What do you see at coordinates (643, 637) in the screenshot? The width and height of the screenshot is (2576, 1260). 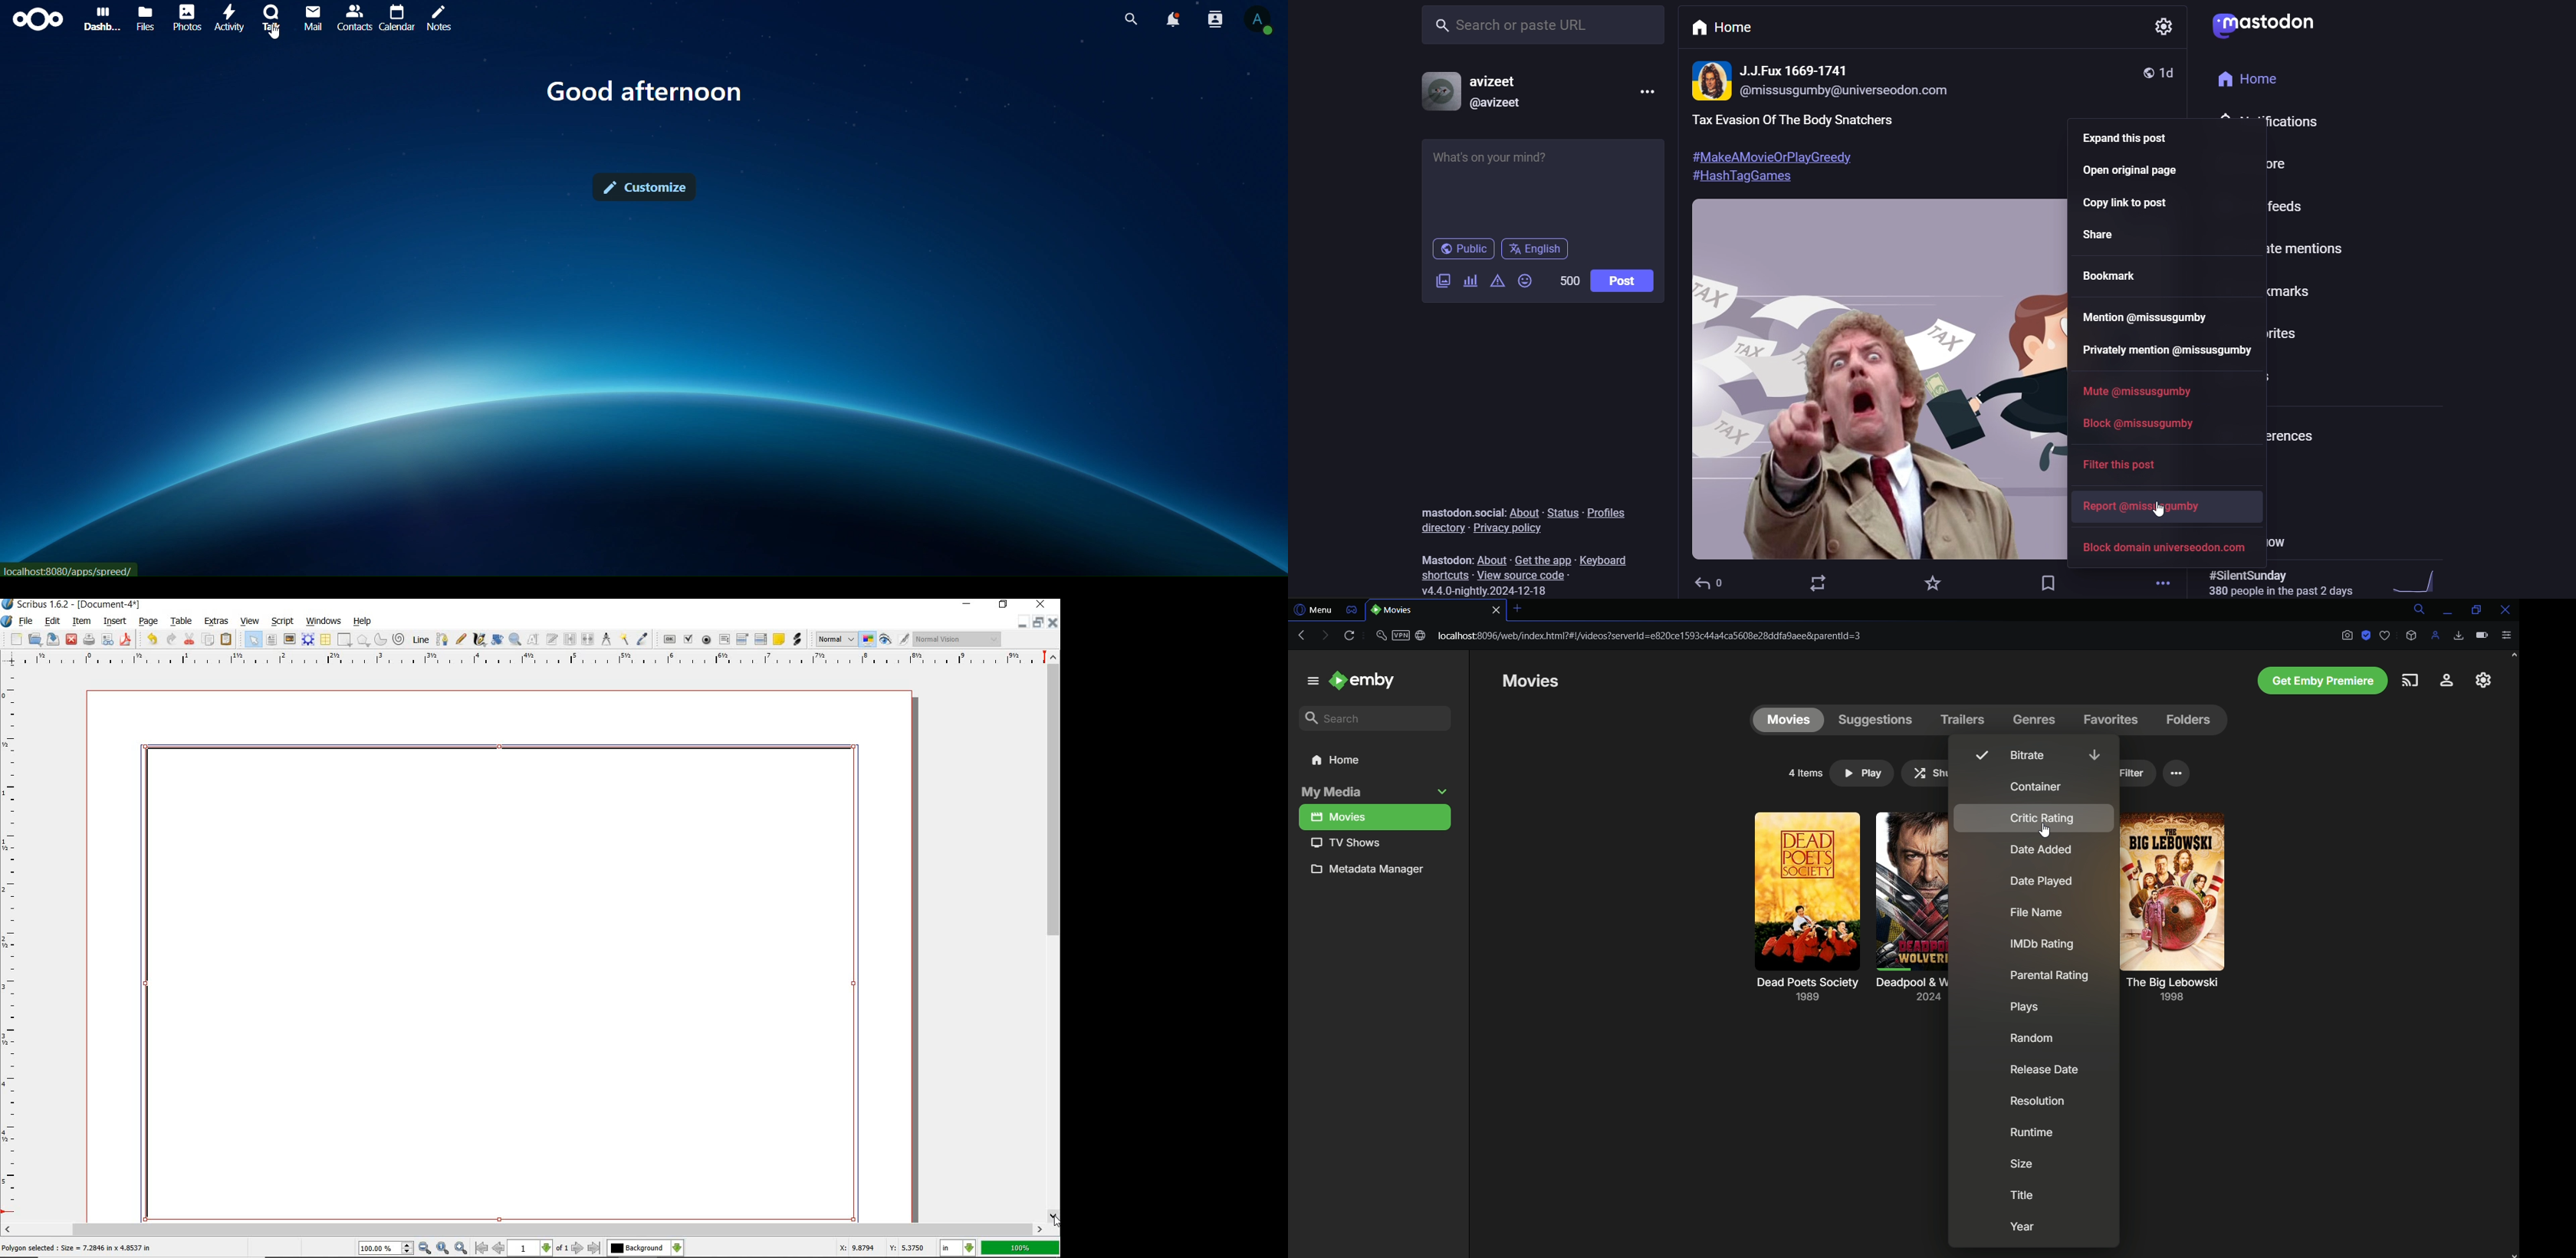 I see `eye dropper` at bounding box center [643, 637].